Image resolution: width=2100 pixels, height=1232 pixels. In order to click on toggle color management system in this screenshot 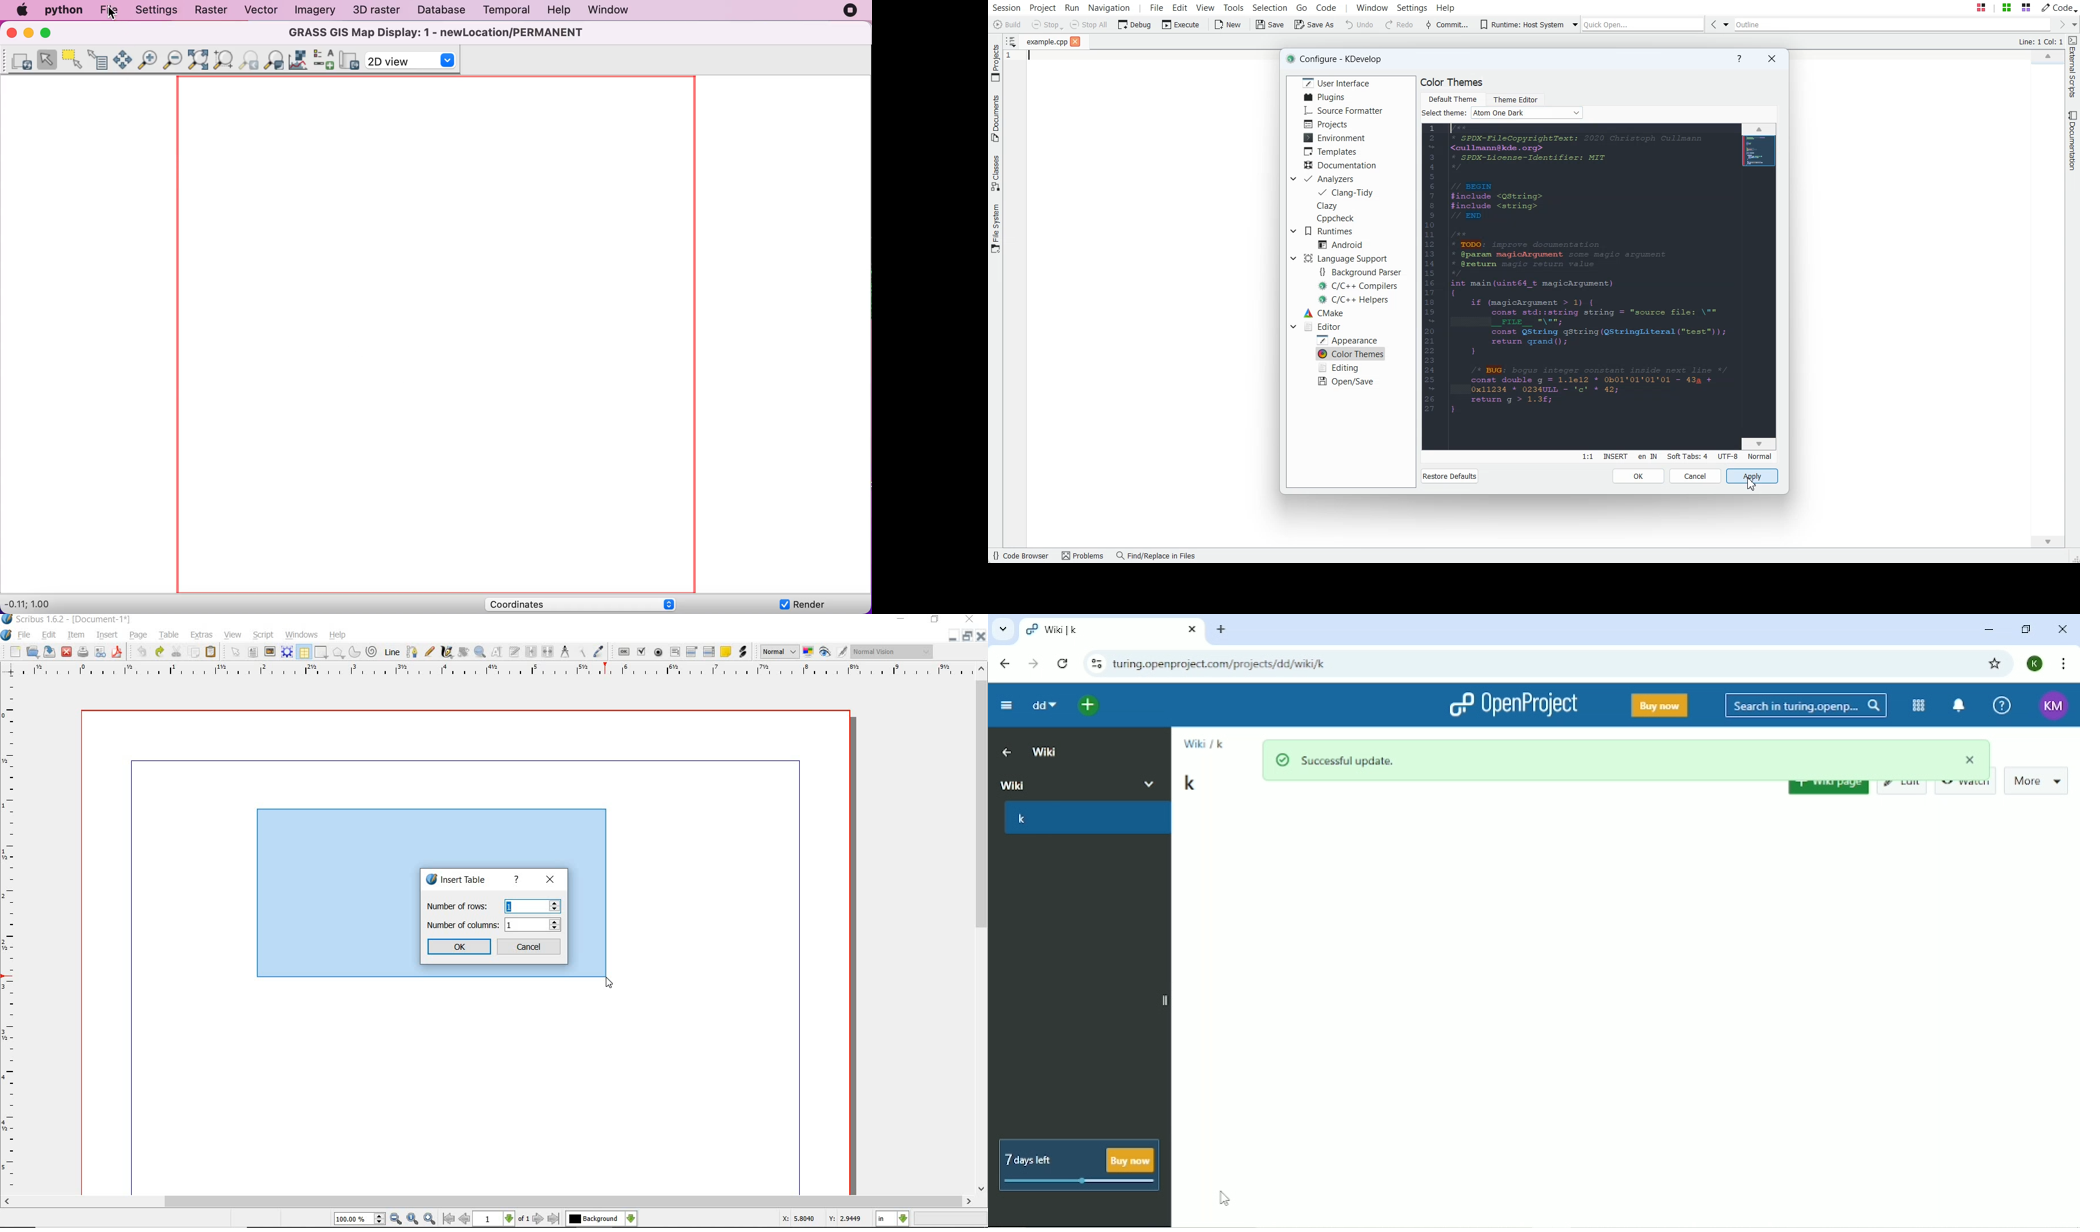, I will do `click(809, 653)`.